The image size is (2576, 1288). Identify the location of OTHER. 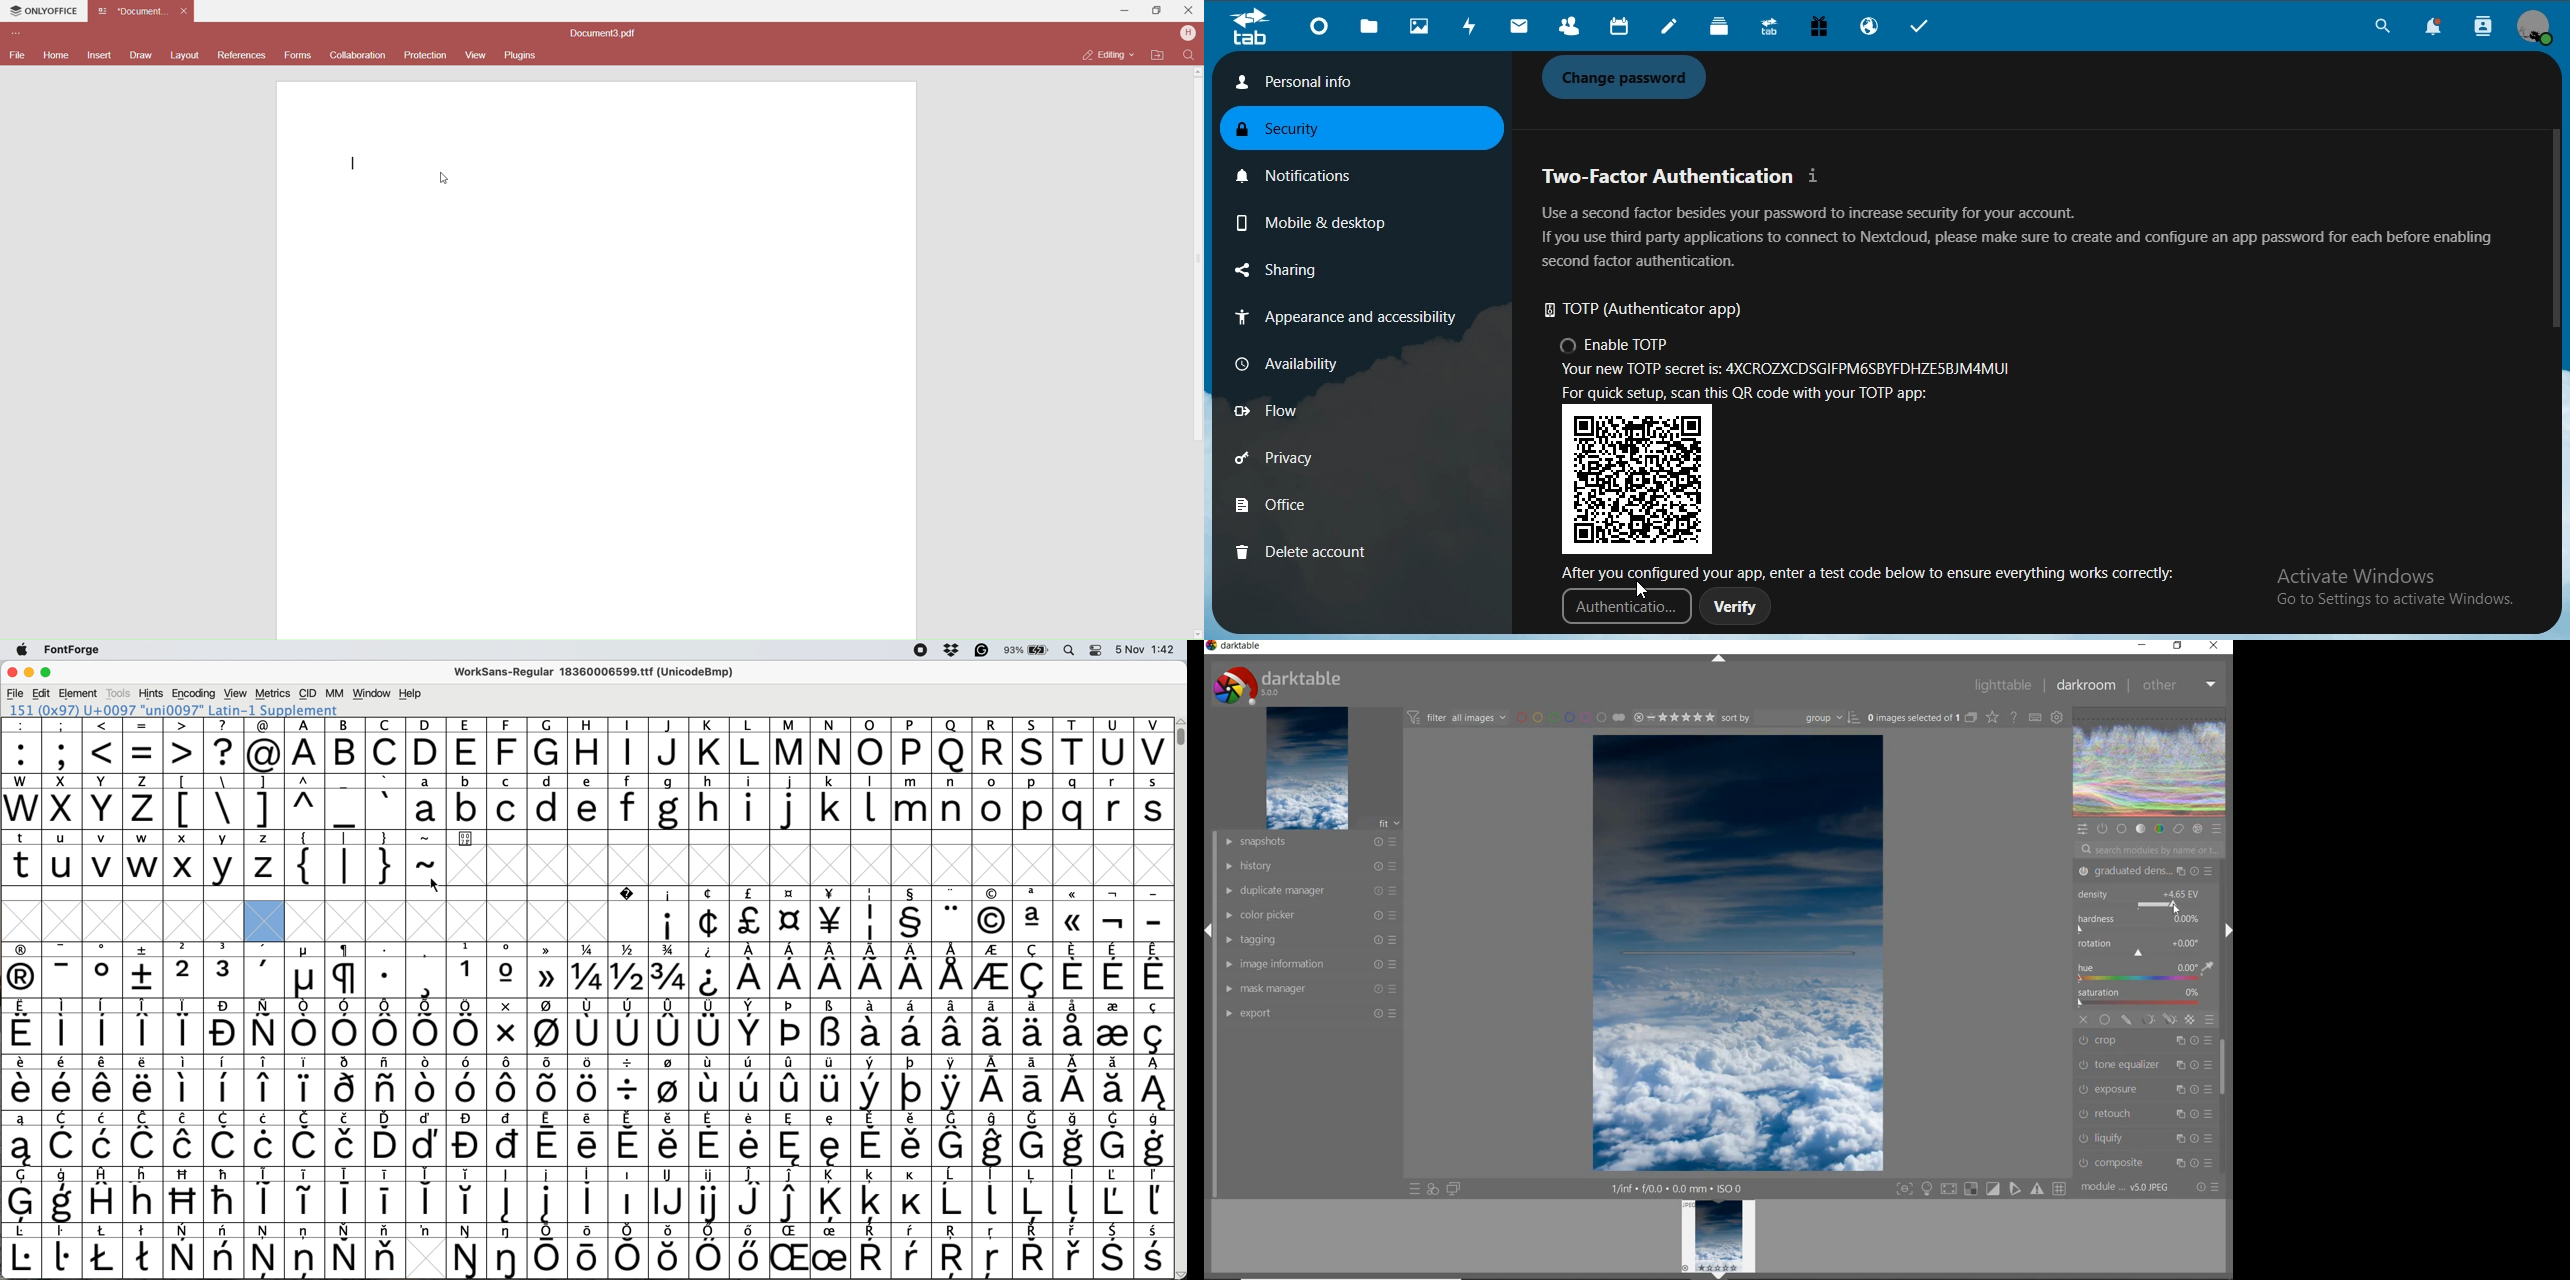
(2178, 687).